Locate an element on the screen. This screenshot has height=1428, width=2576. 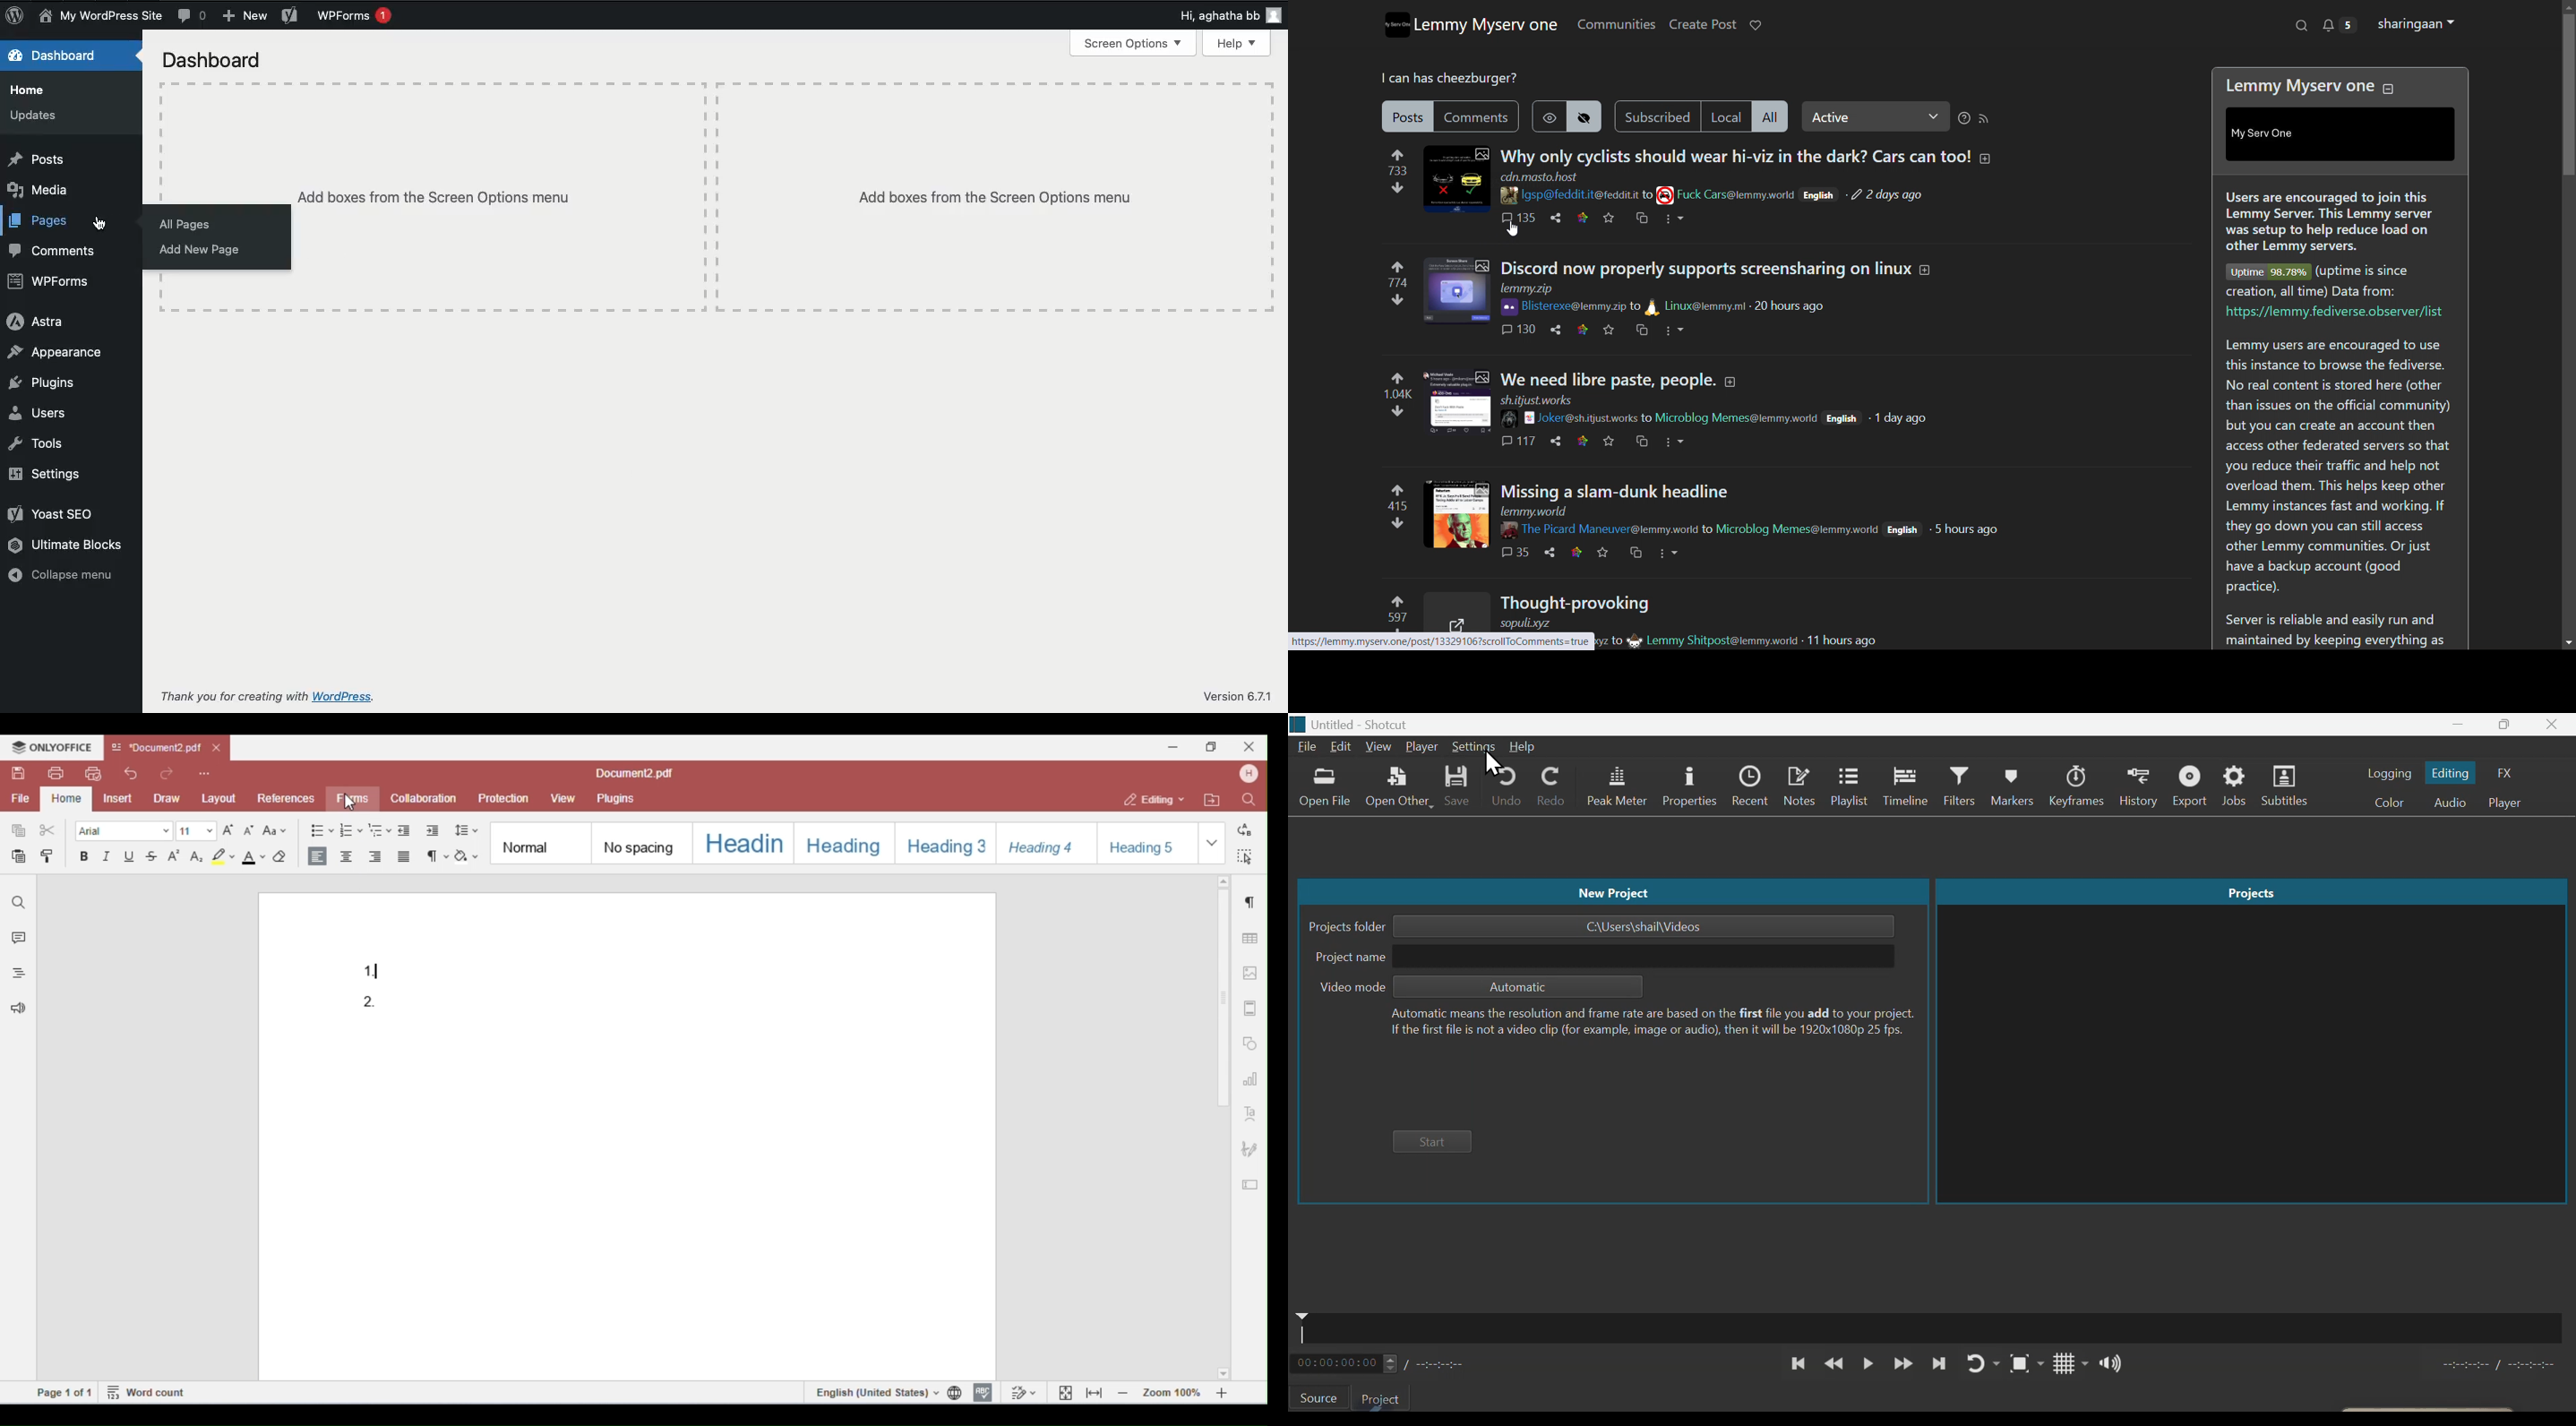
close is located at coordinates (2555, 724).